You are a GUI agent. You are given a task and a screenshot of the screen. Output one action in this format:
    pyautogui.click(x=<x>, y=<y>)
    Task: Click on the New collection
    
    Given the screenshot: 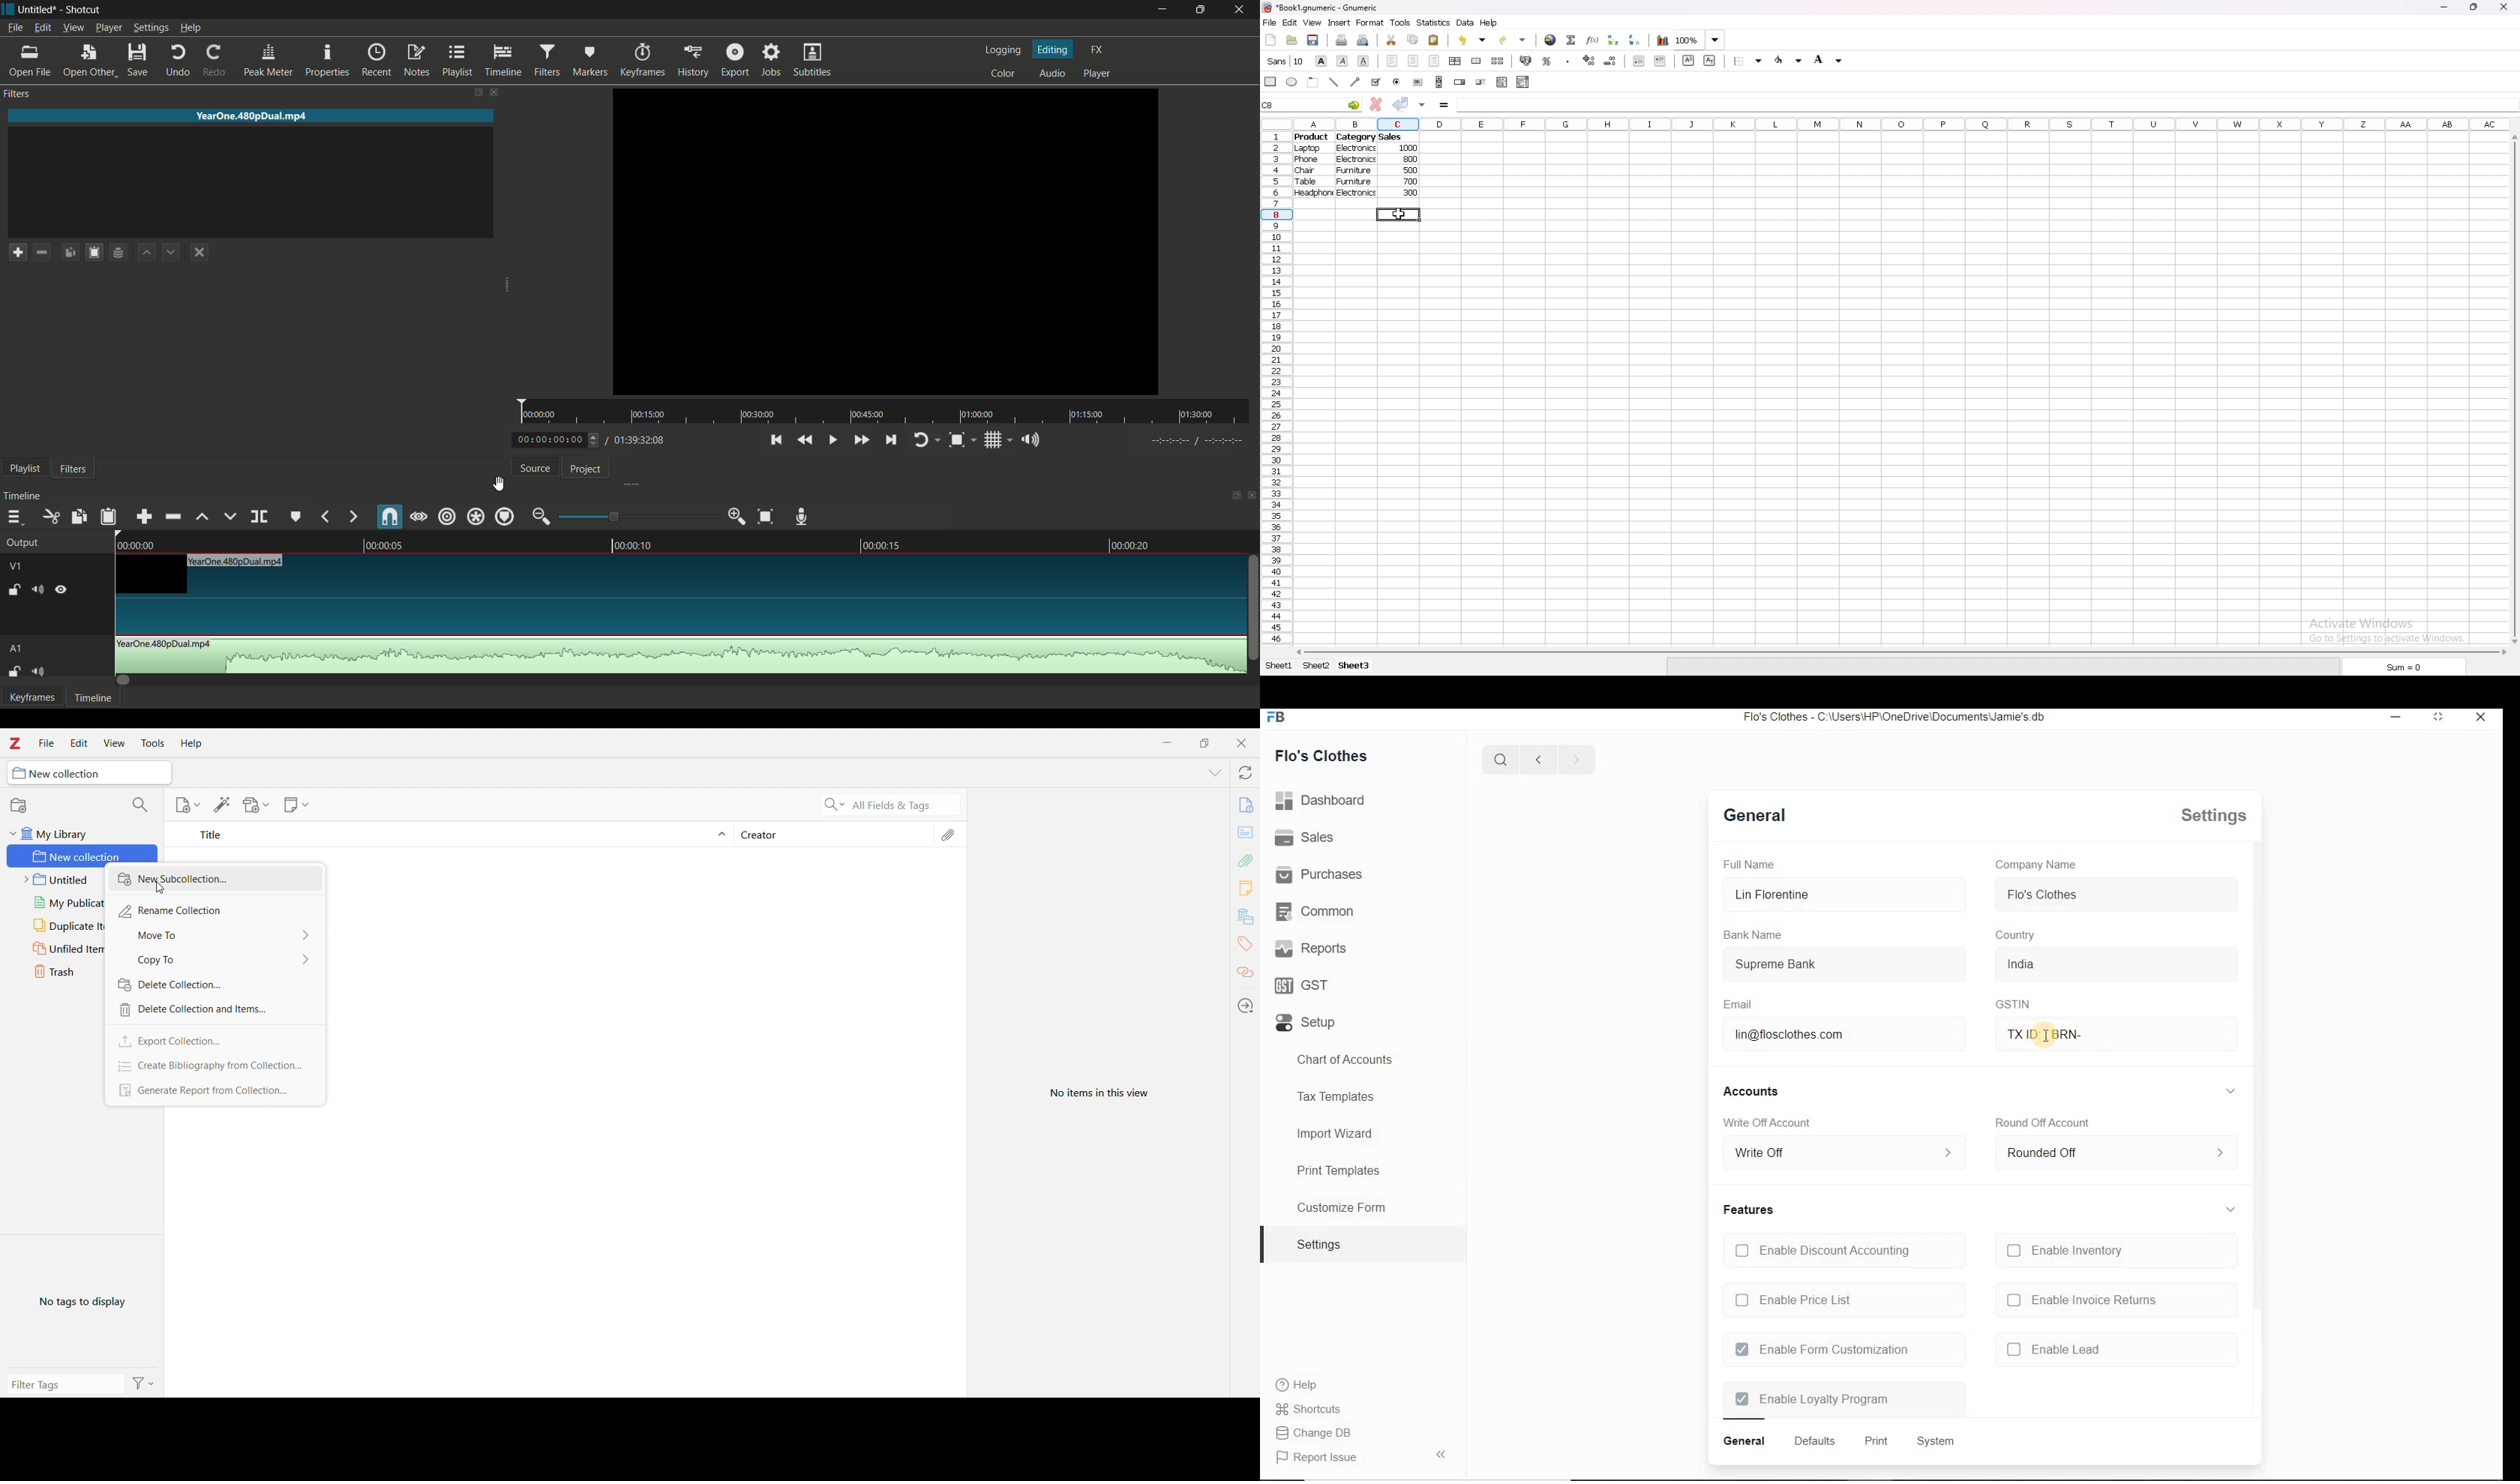 What is the action you would take?
    pyautogui.click(x=216, y=878)
    